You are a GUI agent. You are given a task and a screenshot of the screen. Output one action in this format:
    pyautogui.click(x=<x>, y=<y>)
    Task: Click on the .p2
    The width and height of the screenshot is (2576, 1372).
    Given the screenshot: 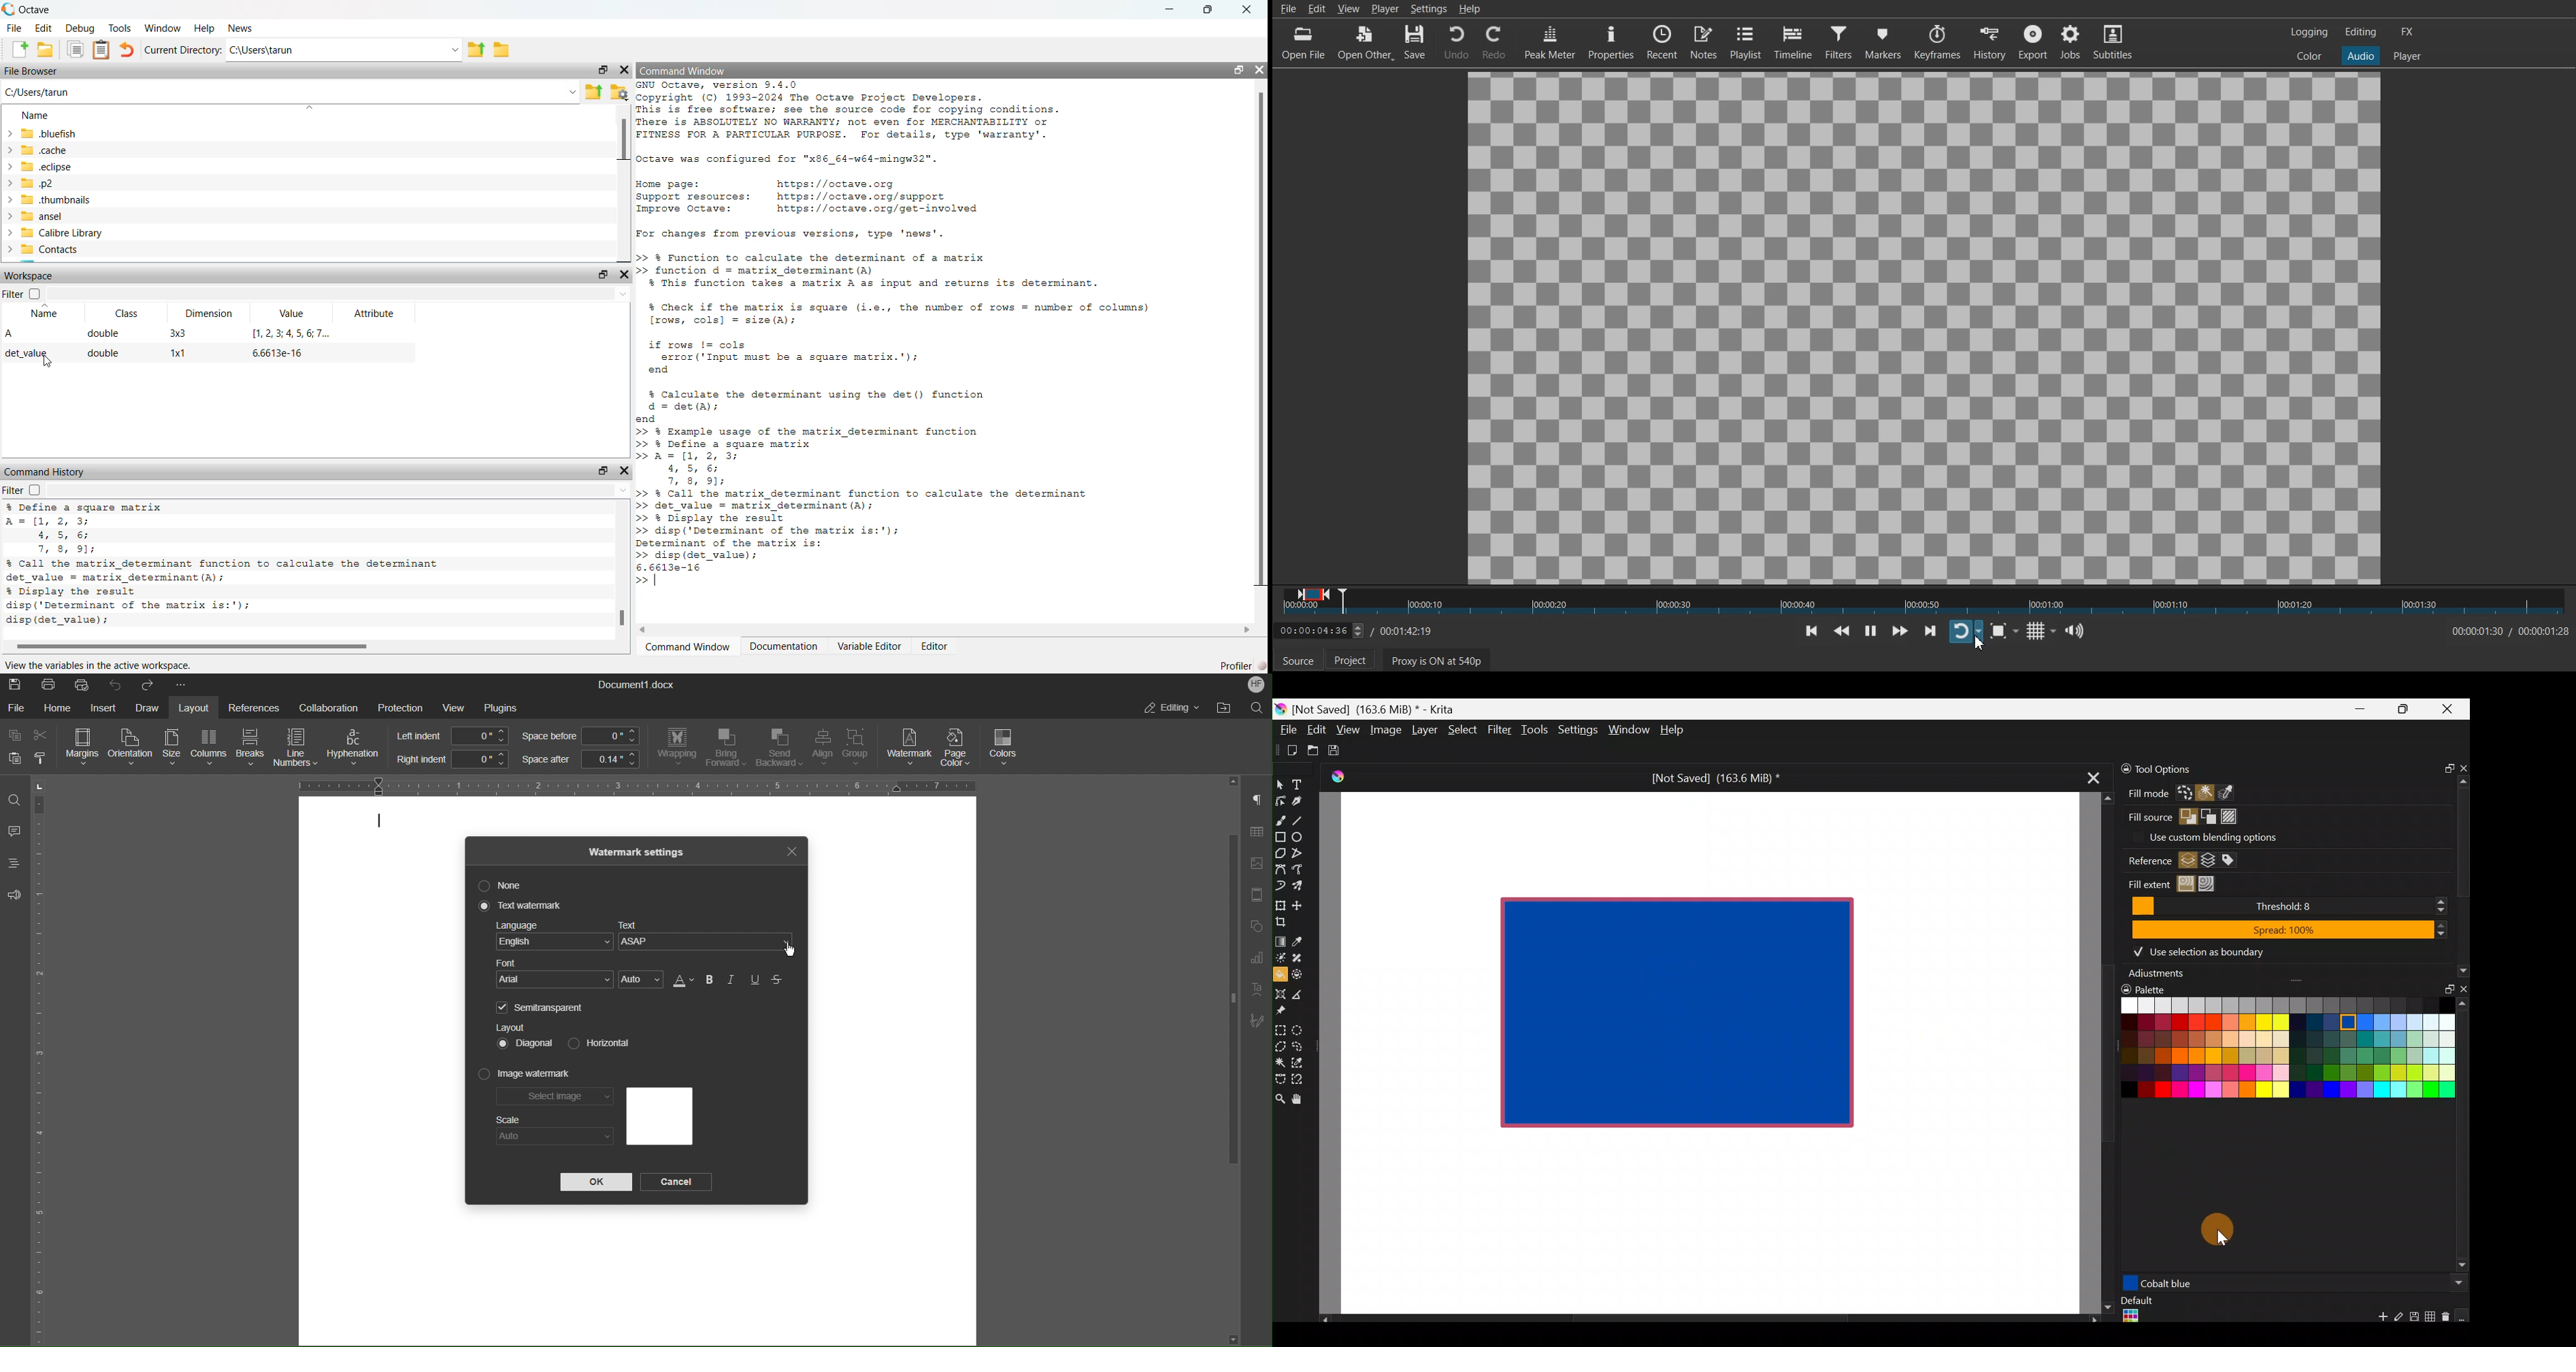 What is the action you would take?
    pyautogui.click(x=33, y=184)
    